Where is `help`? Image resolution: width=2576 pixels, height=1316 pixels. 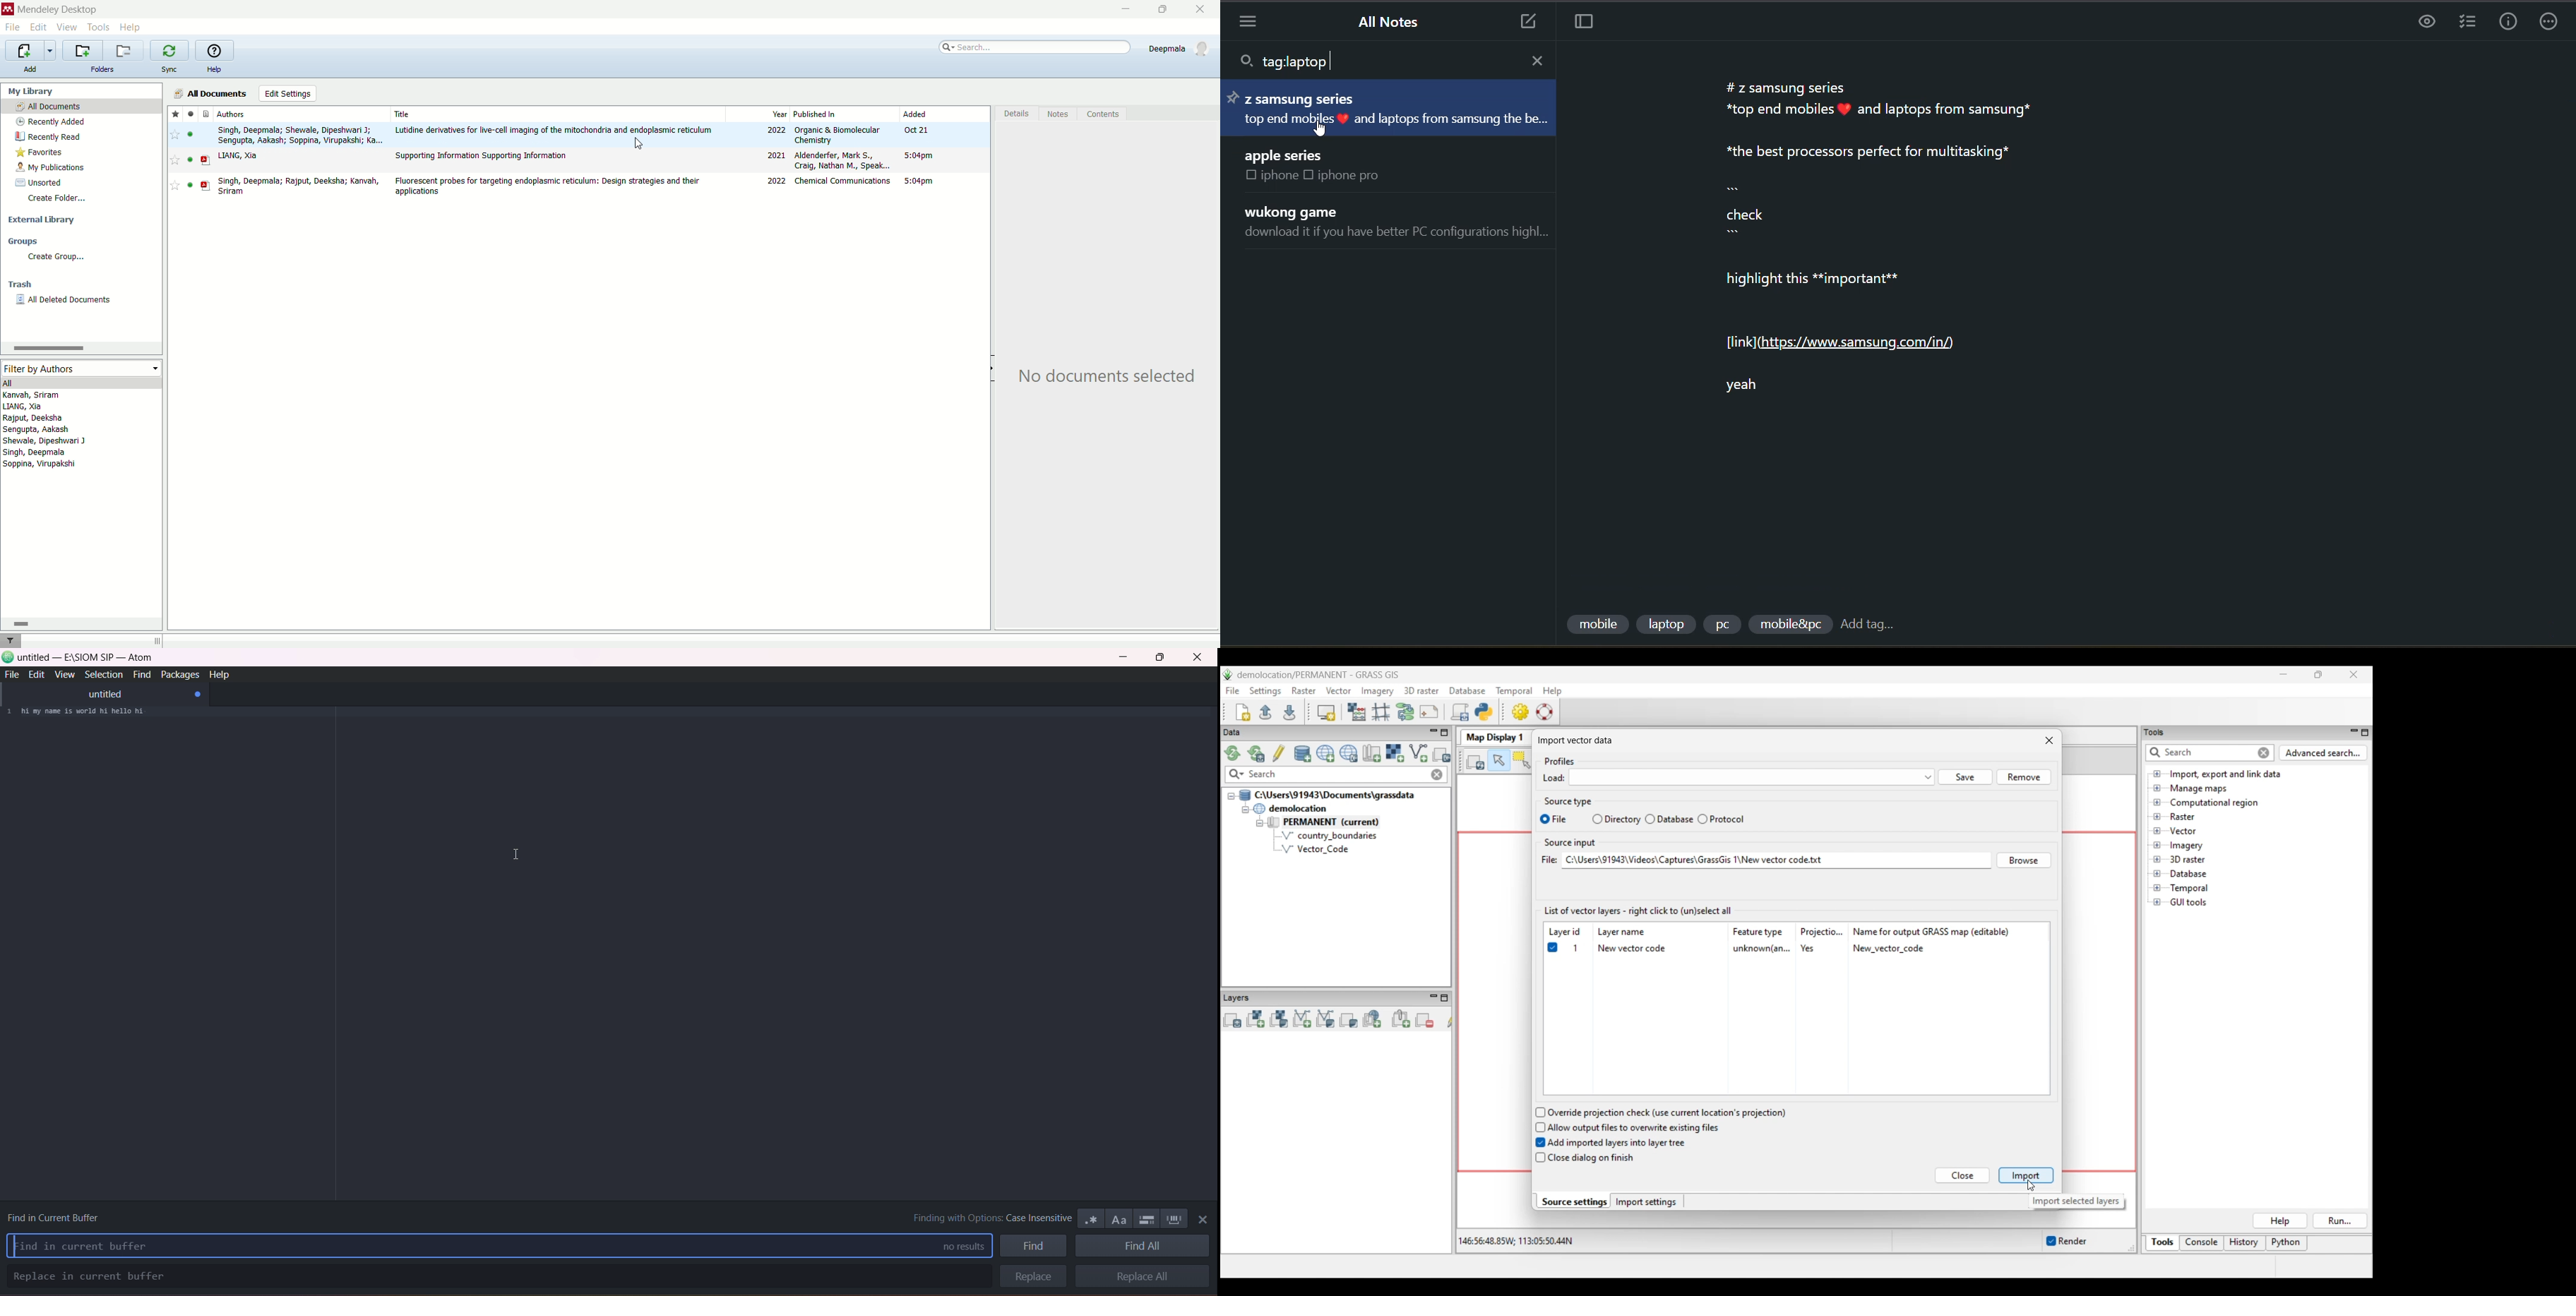 help is located at coordinates (214, 70).